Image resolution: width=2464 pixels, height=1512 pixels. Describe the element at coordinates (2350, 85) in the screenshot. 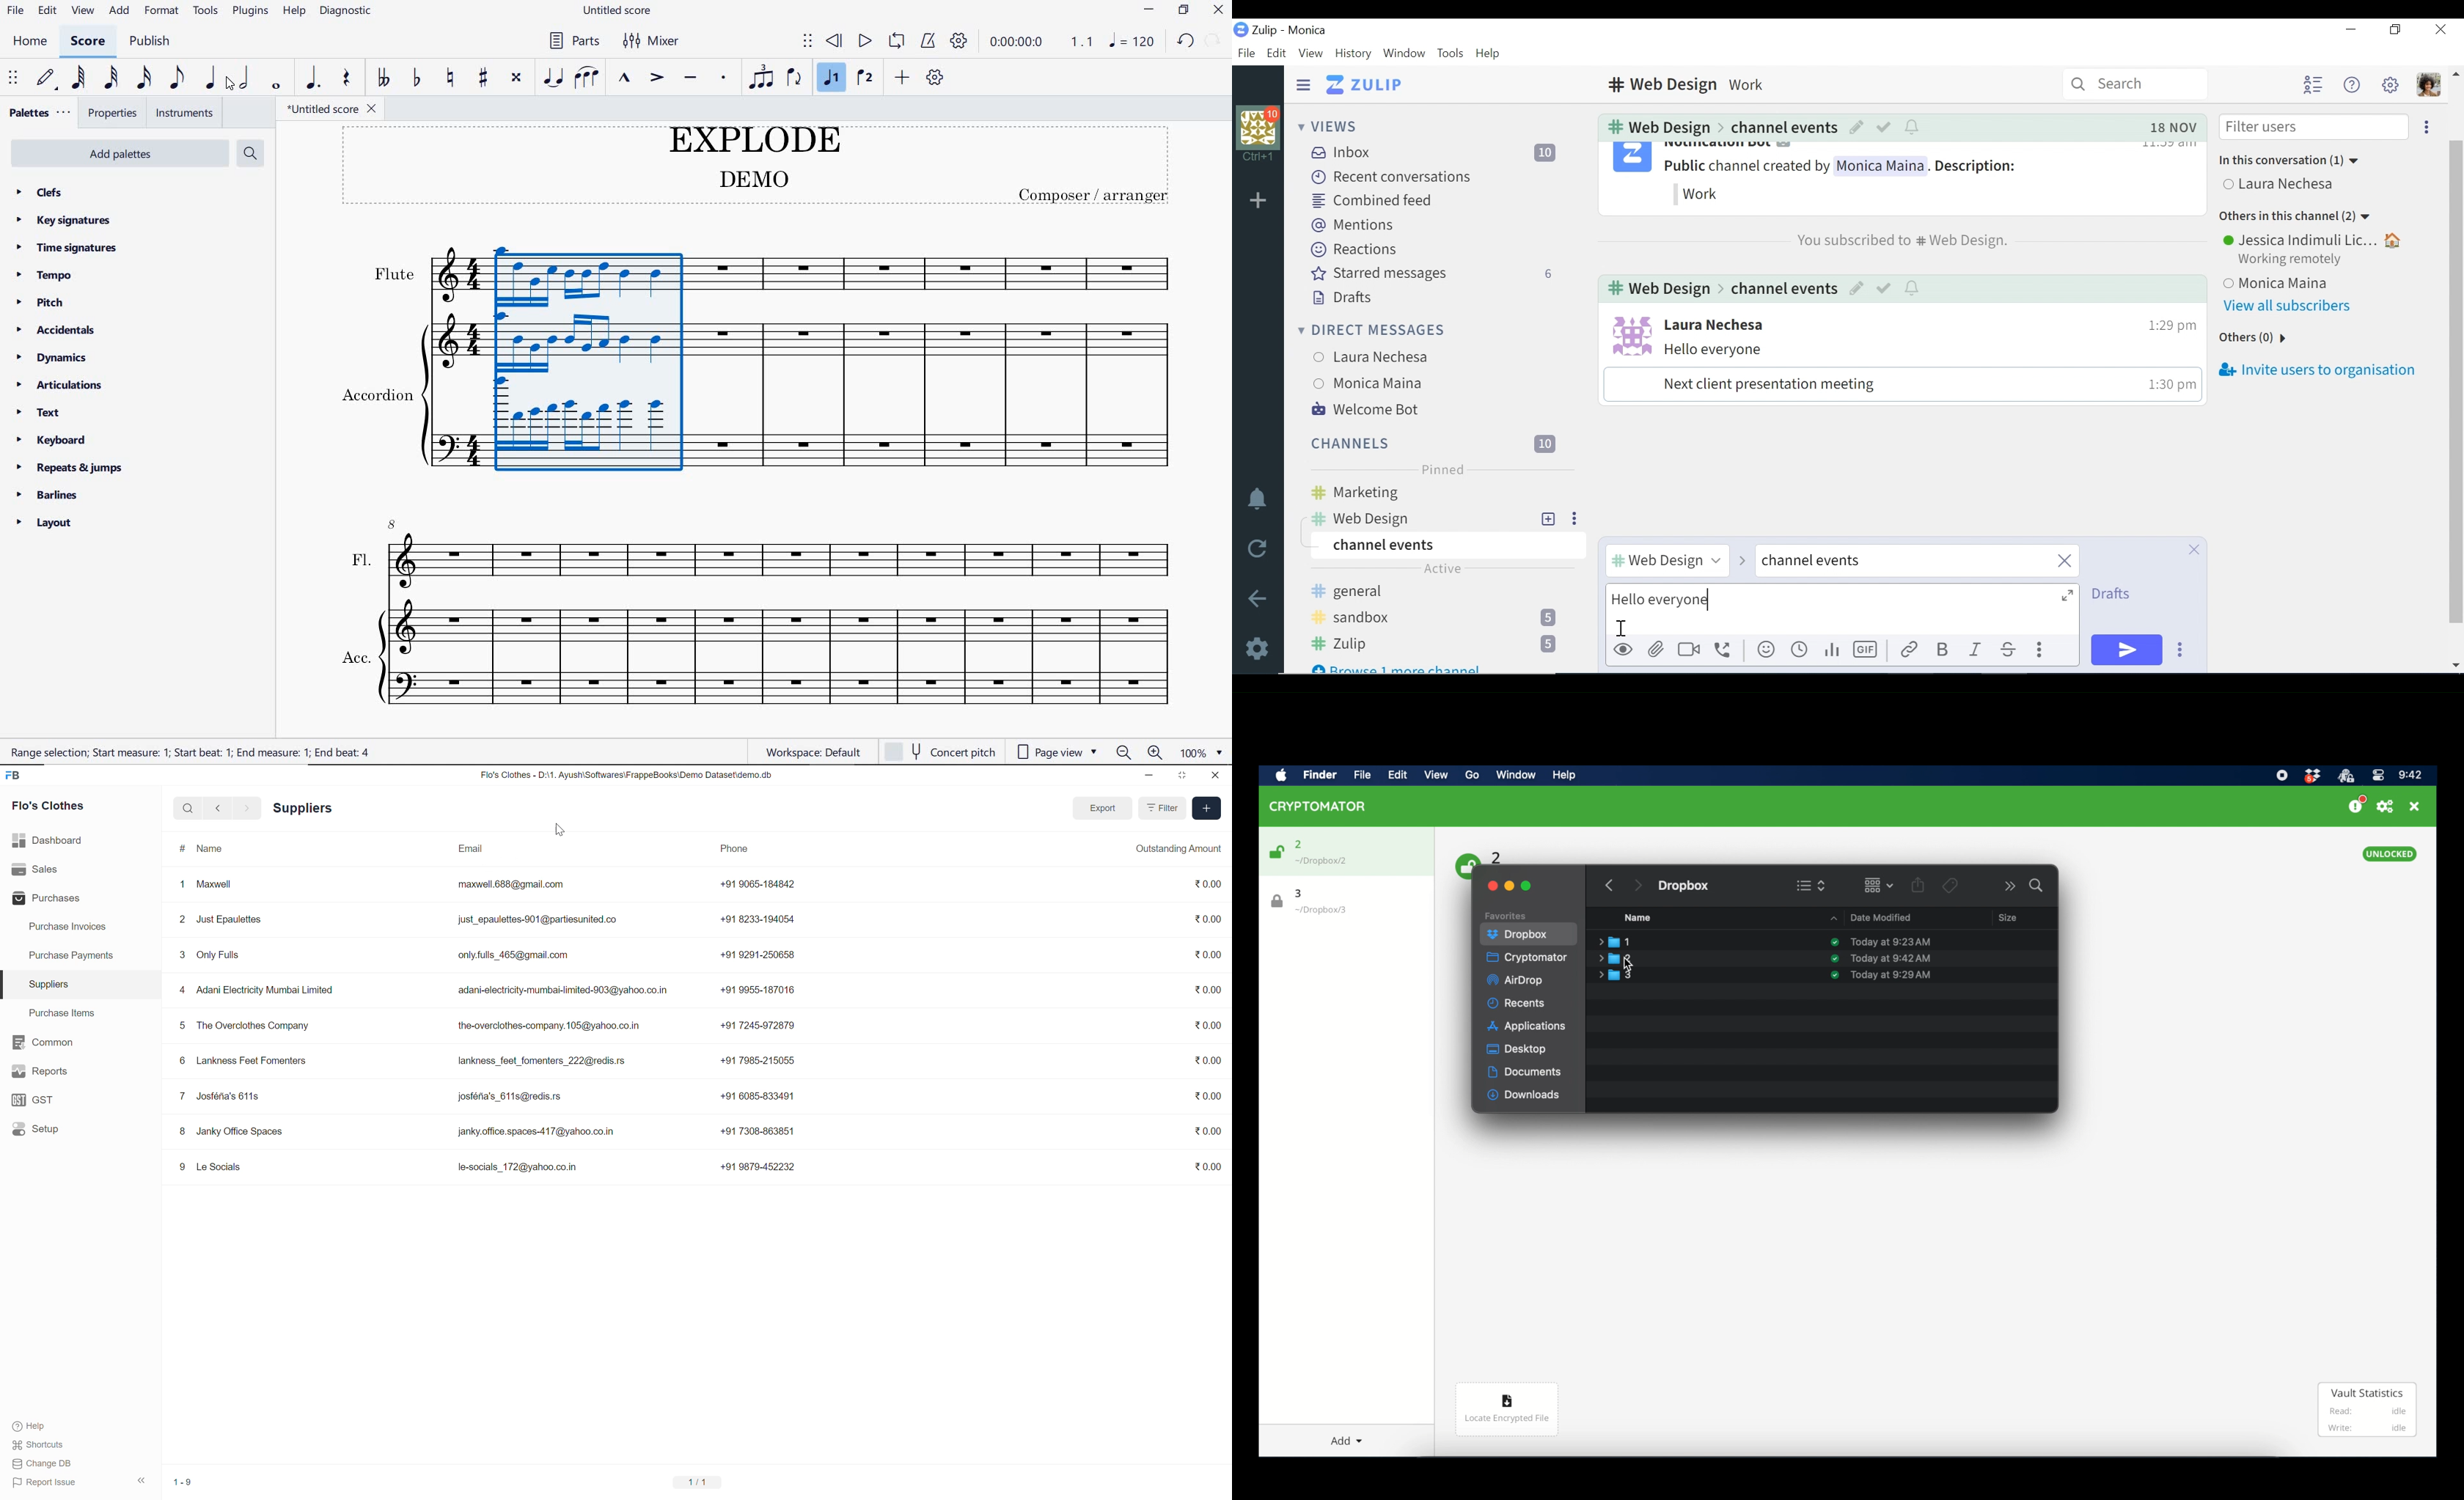

I see `Help menu` at that location.